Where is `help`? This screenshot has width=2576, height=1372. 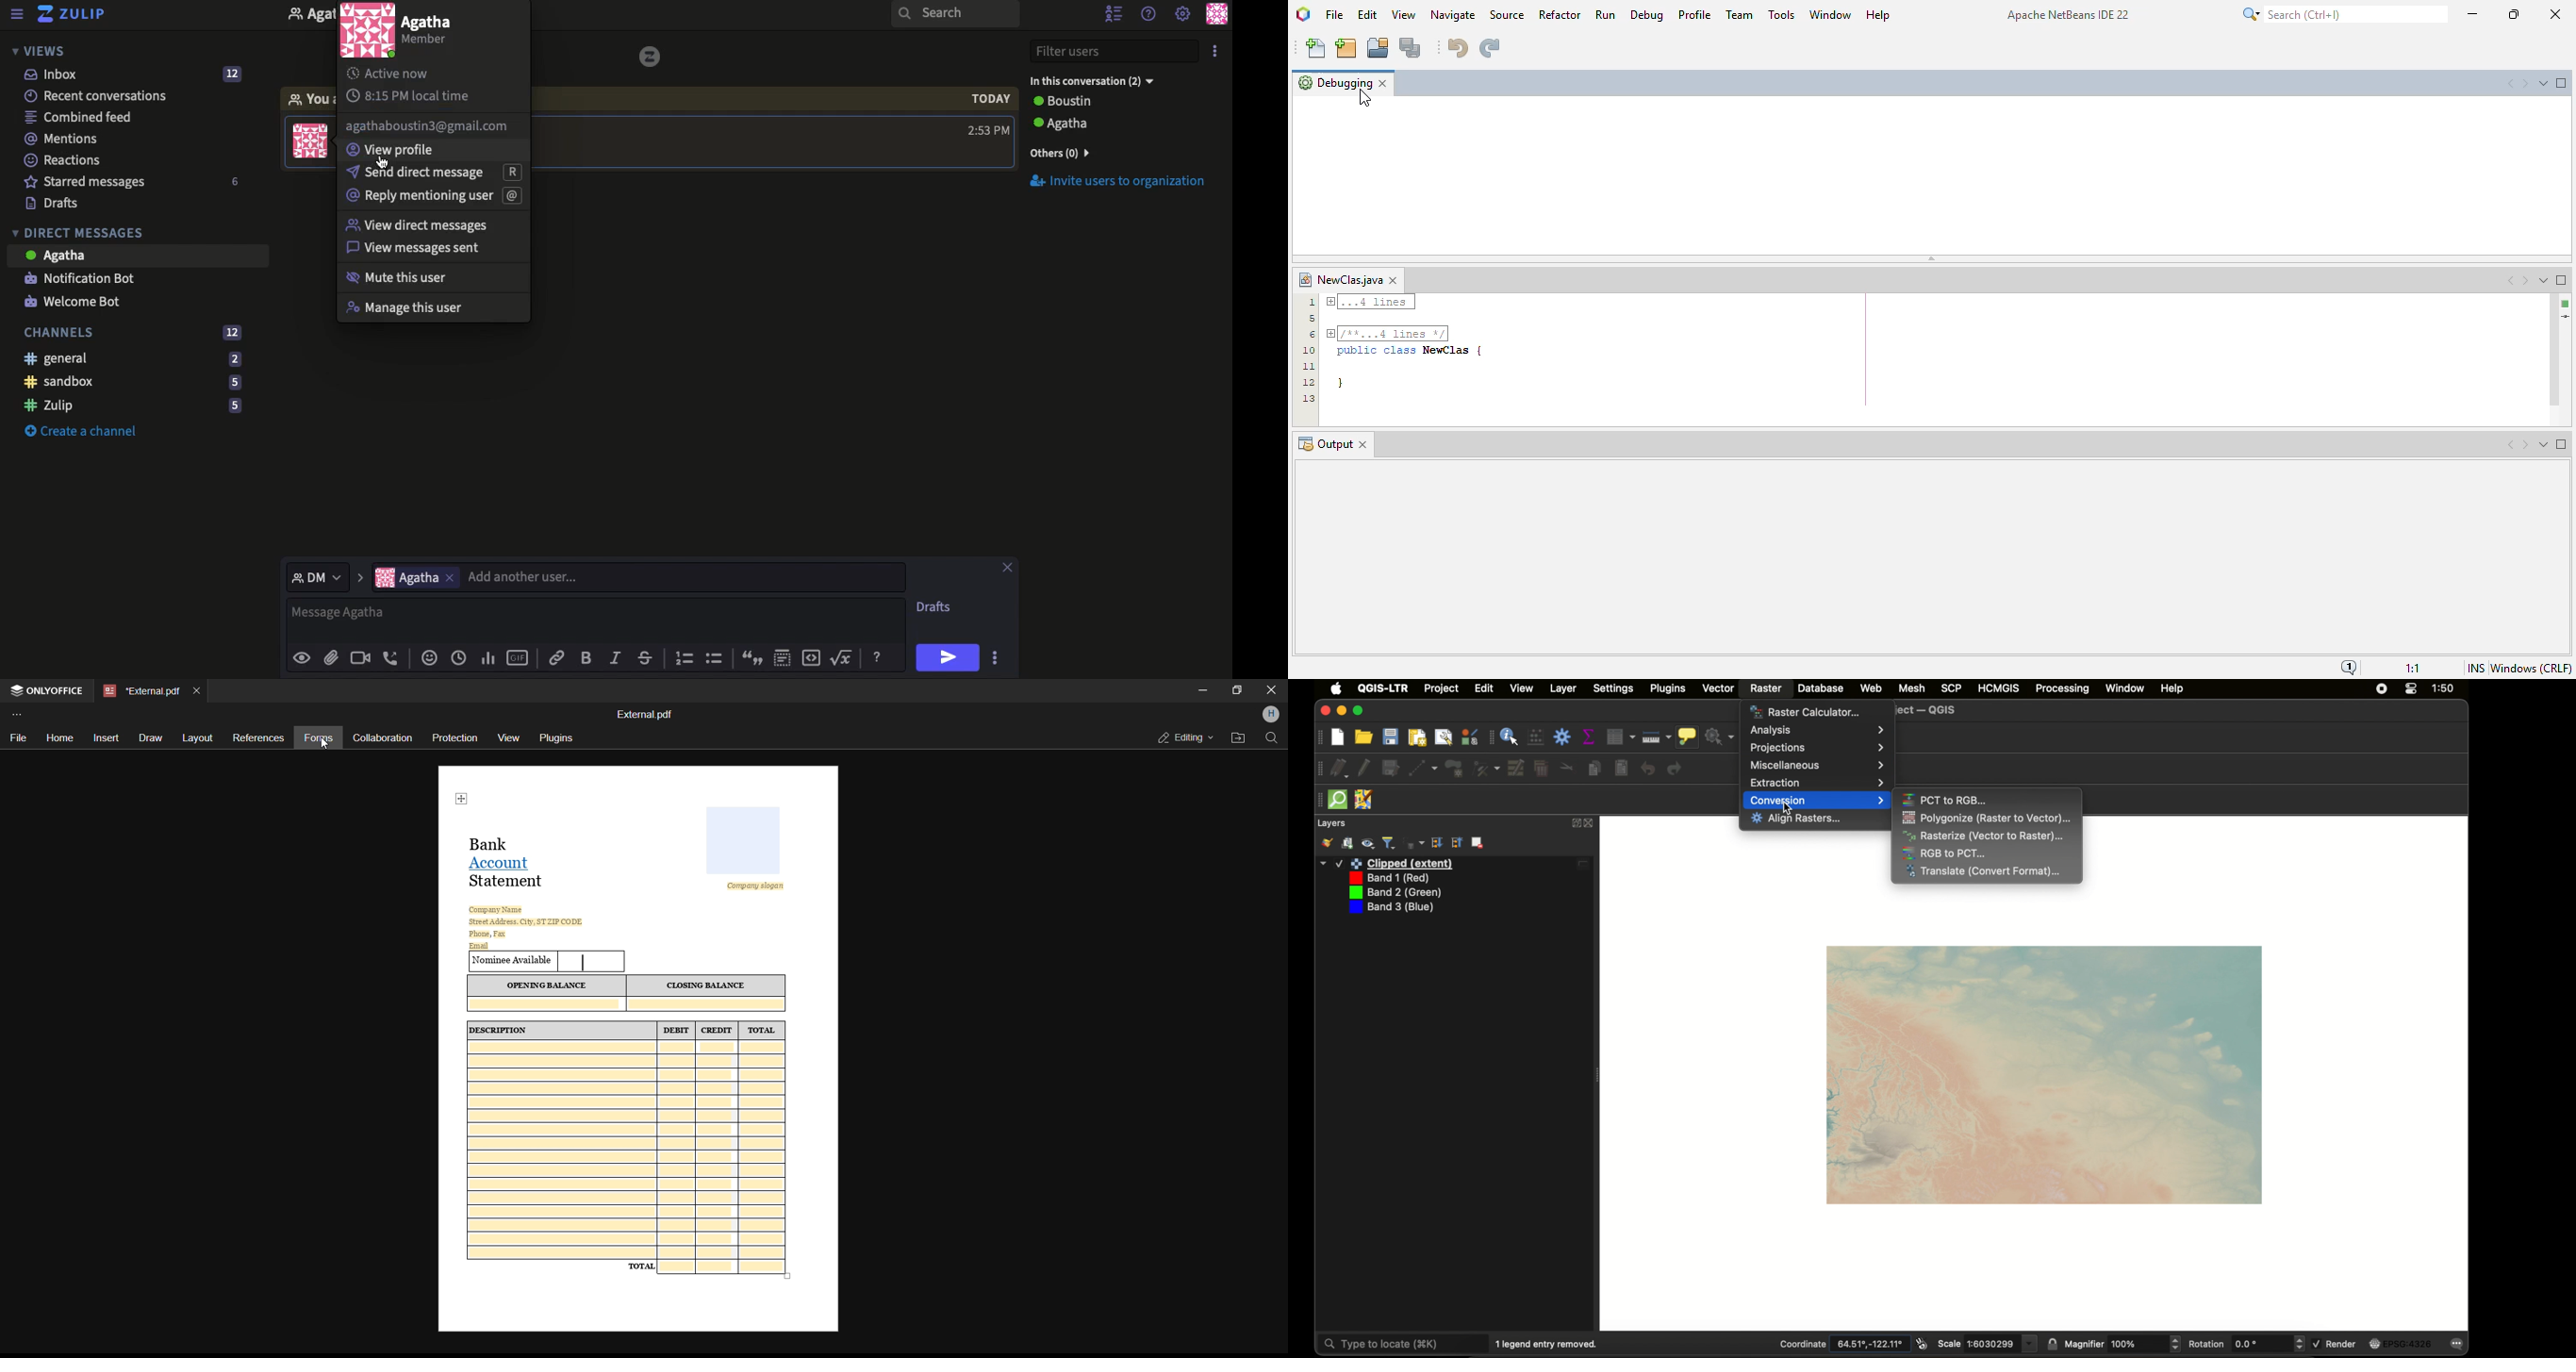
help is located at coordinates (2172, 689).